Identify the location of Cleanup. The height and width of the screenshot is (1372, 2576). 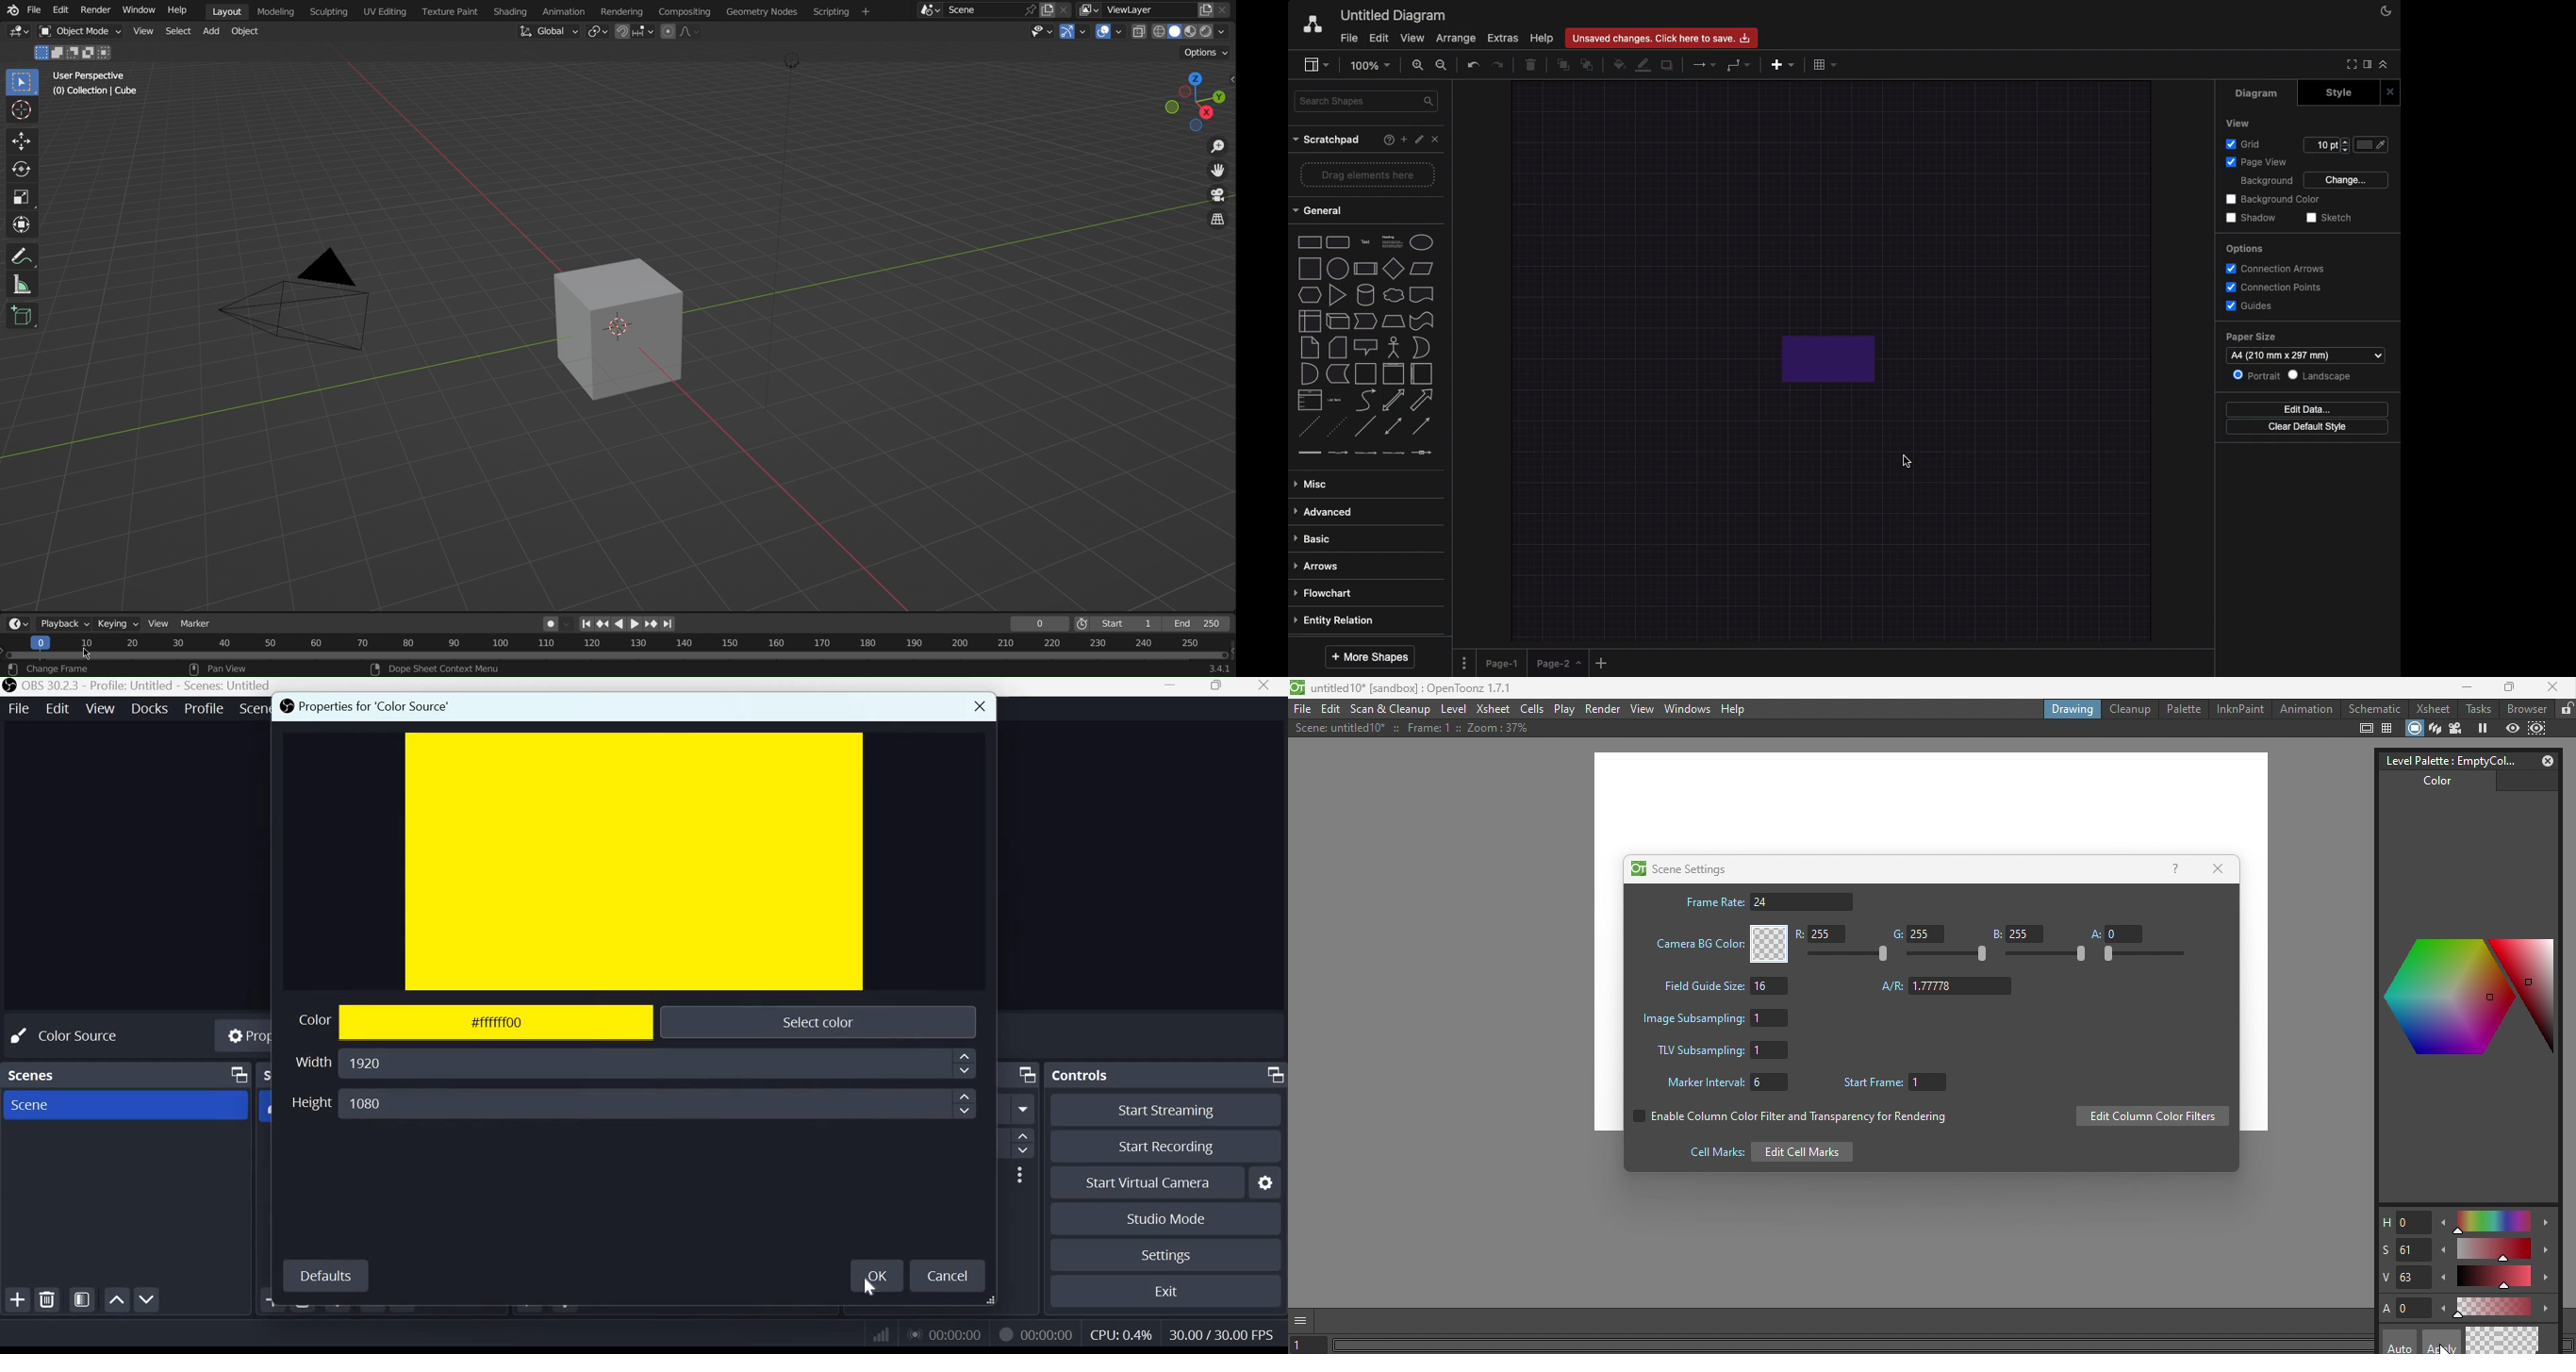
(2129, 709).